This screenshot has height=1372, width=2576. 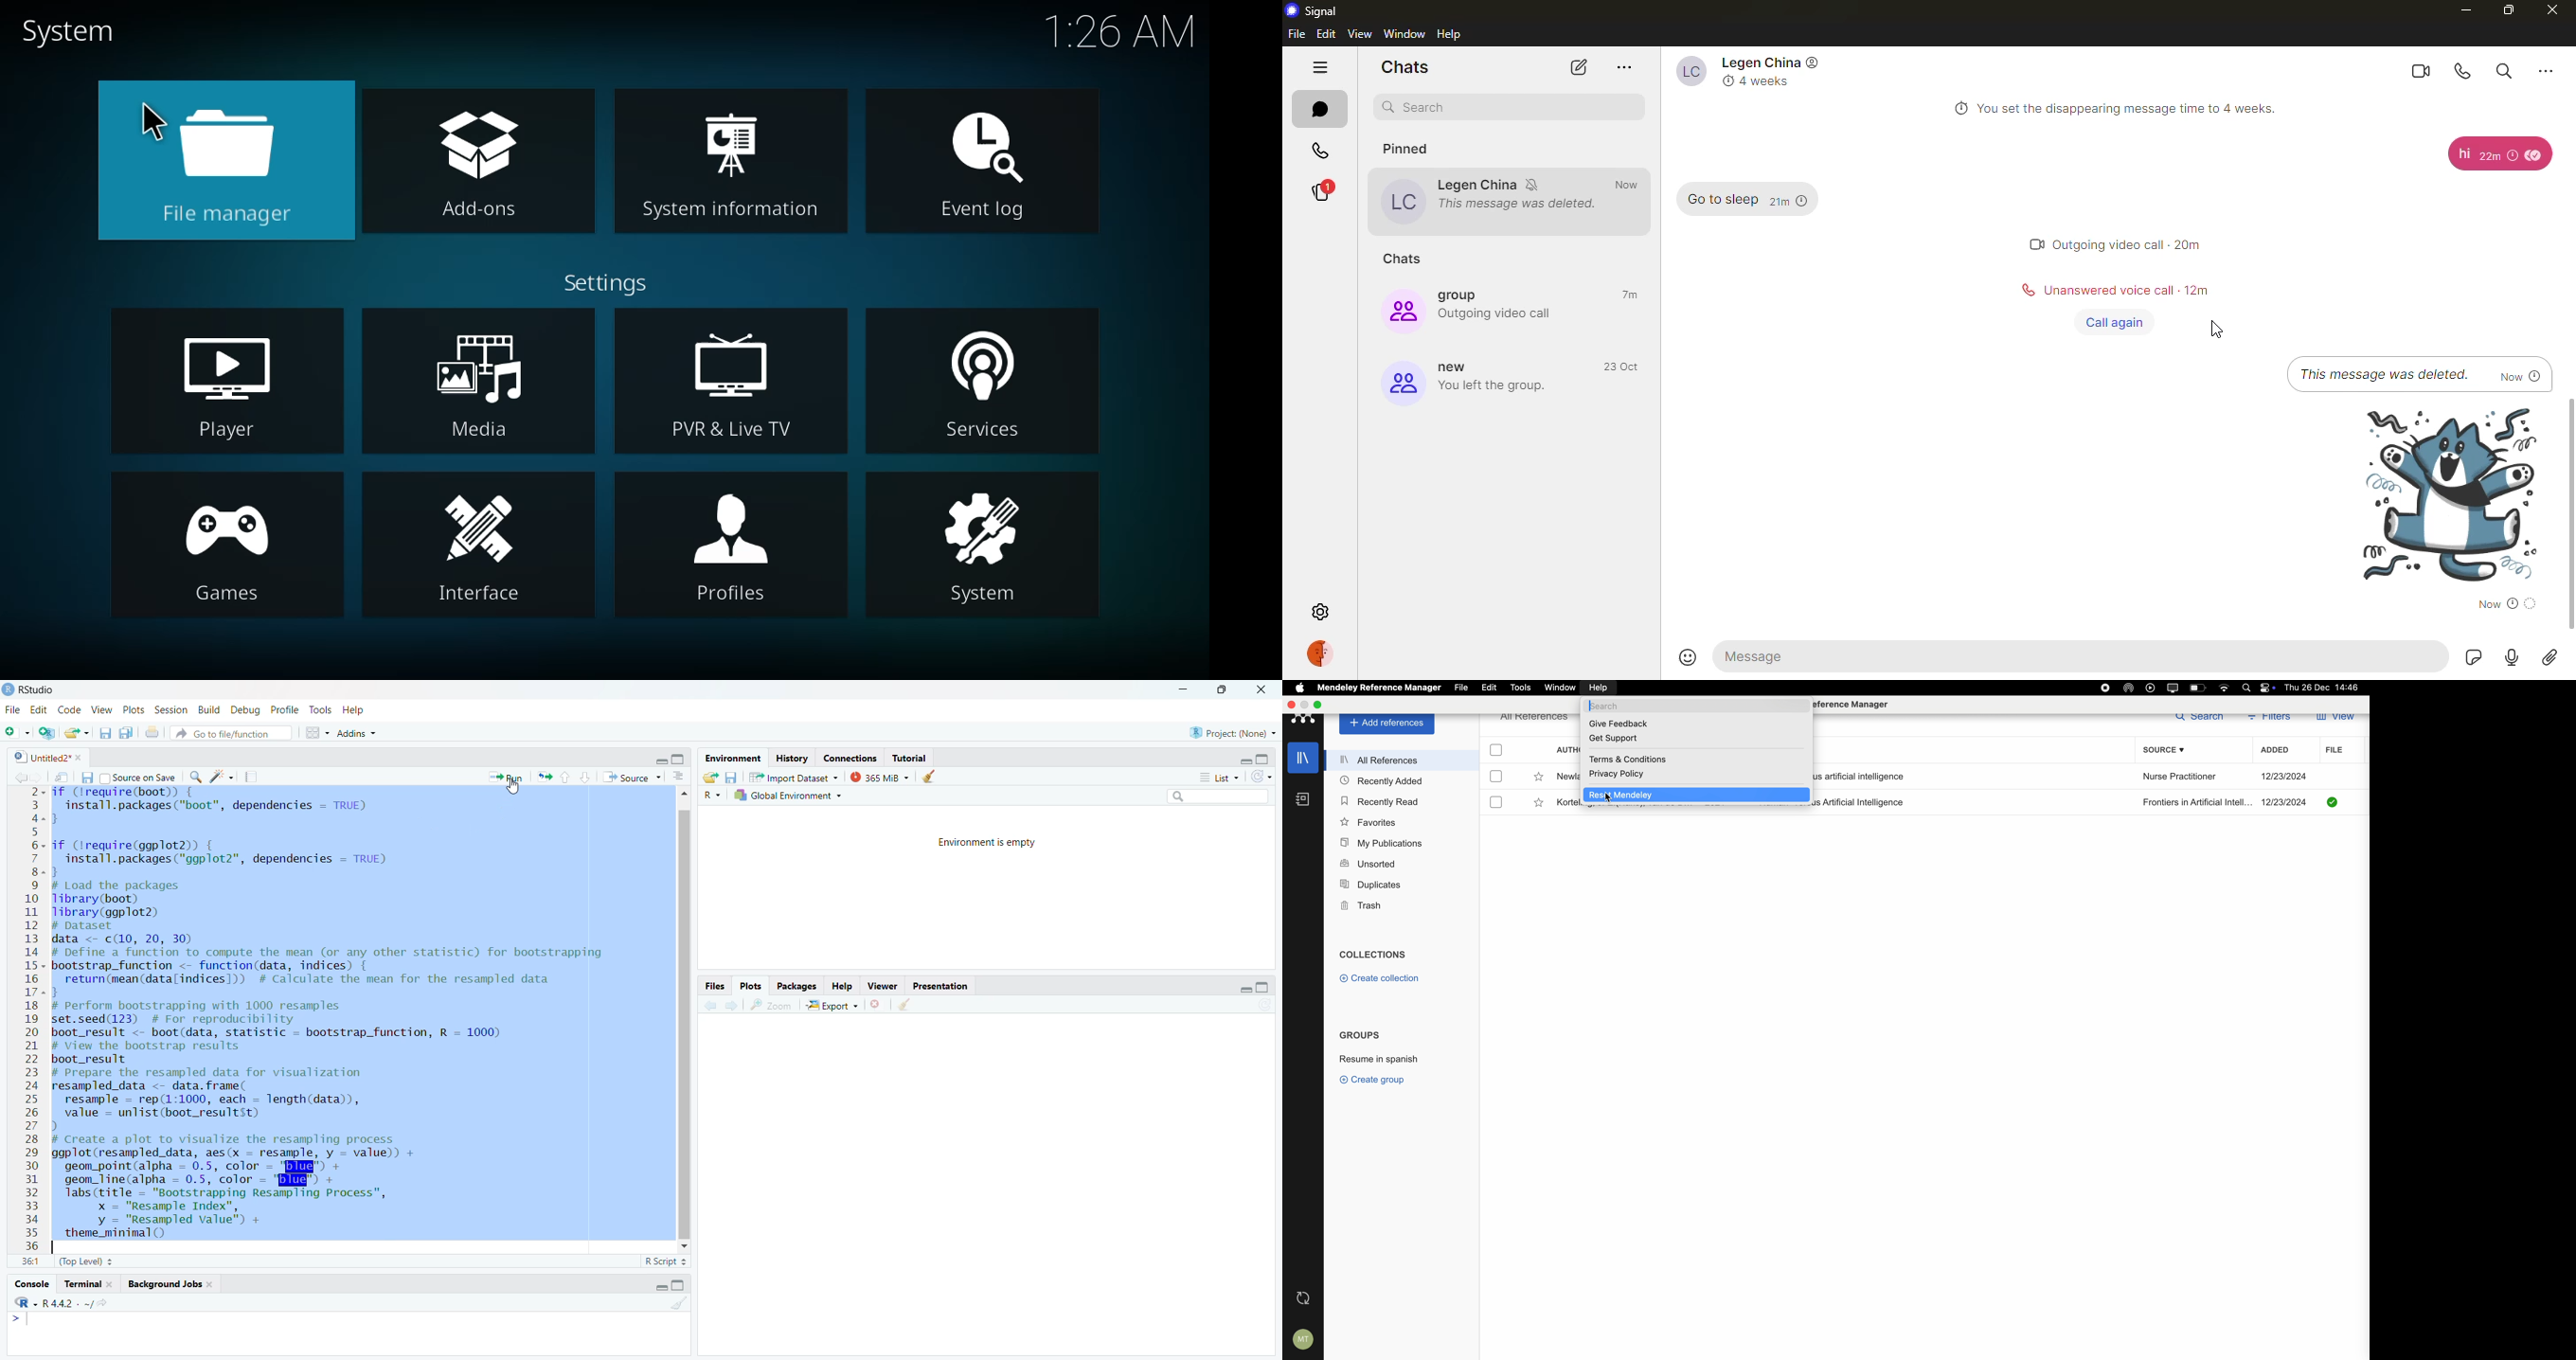 I want to click on Console, so click(x=31, y=1285).